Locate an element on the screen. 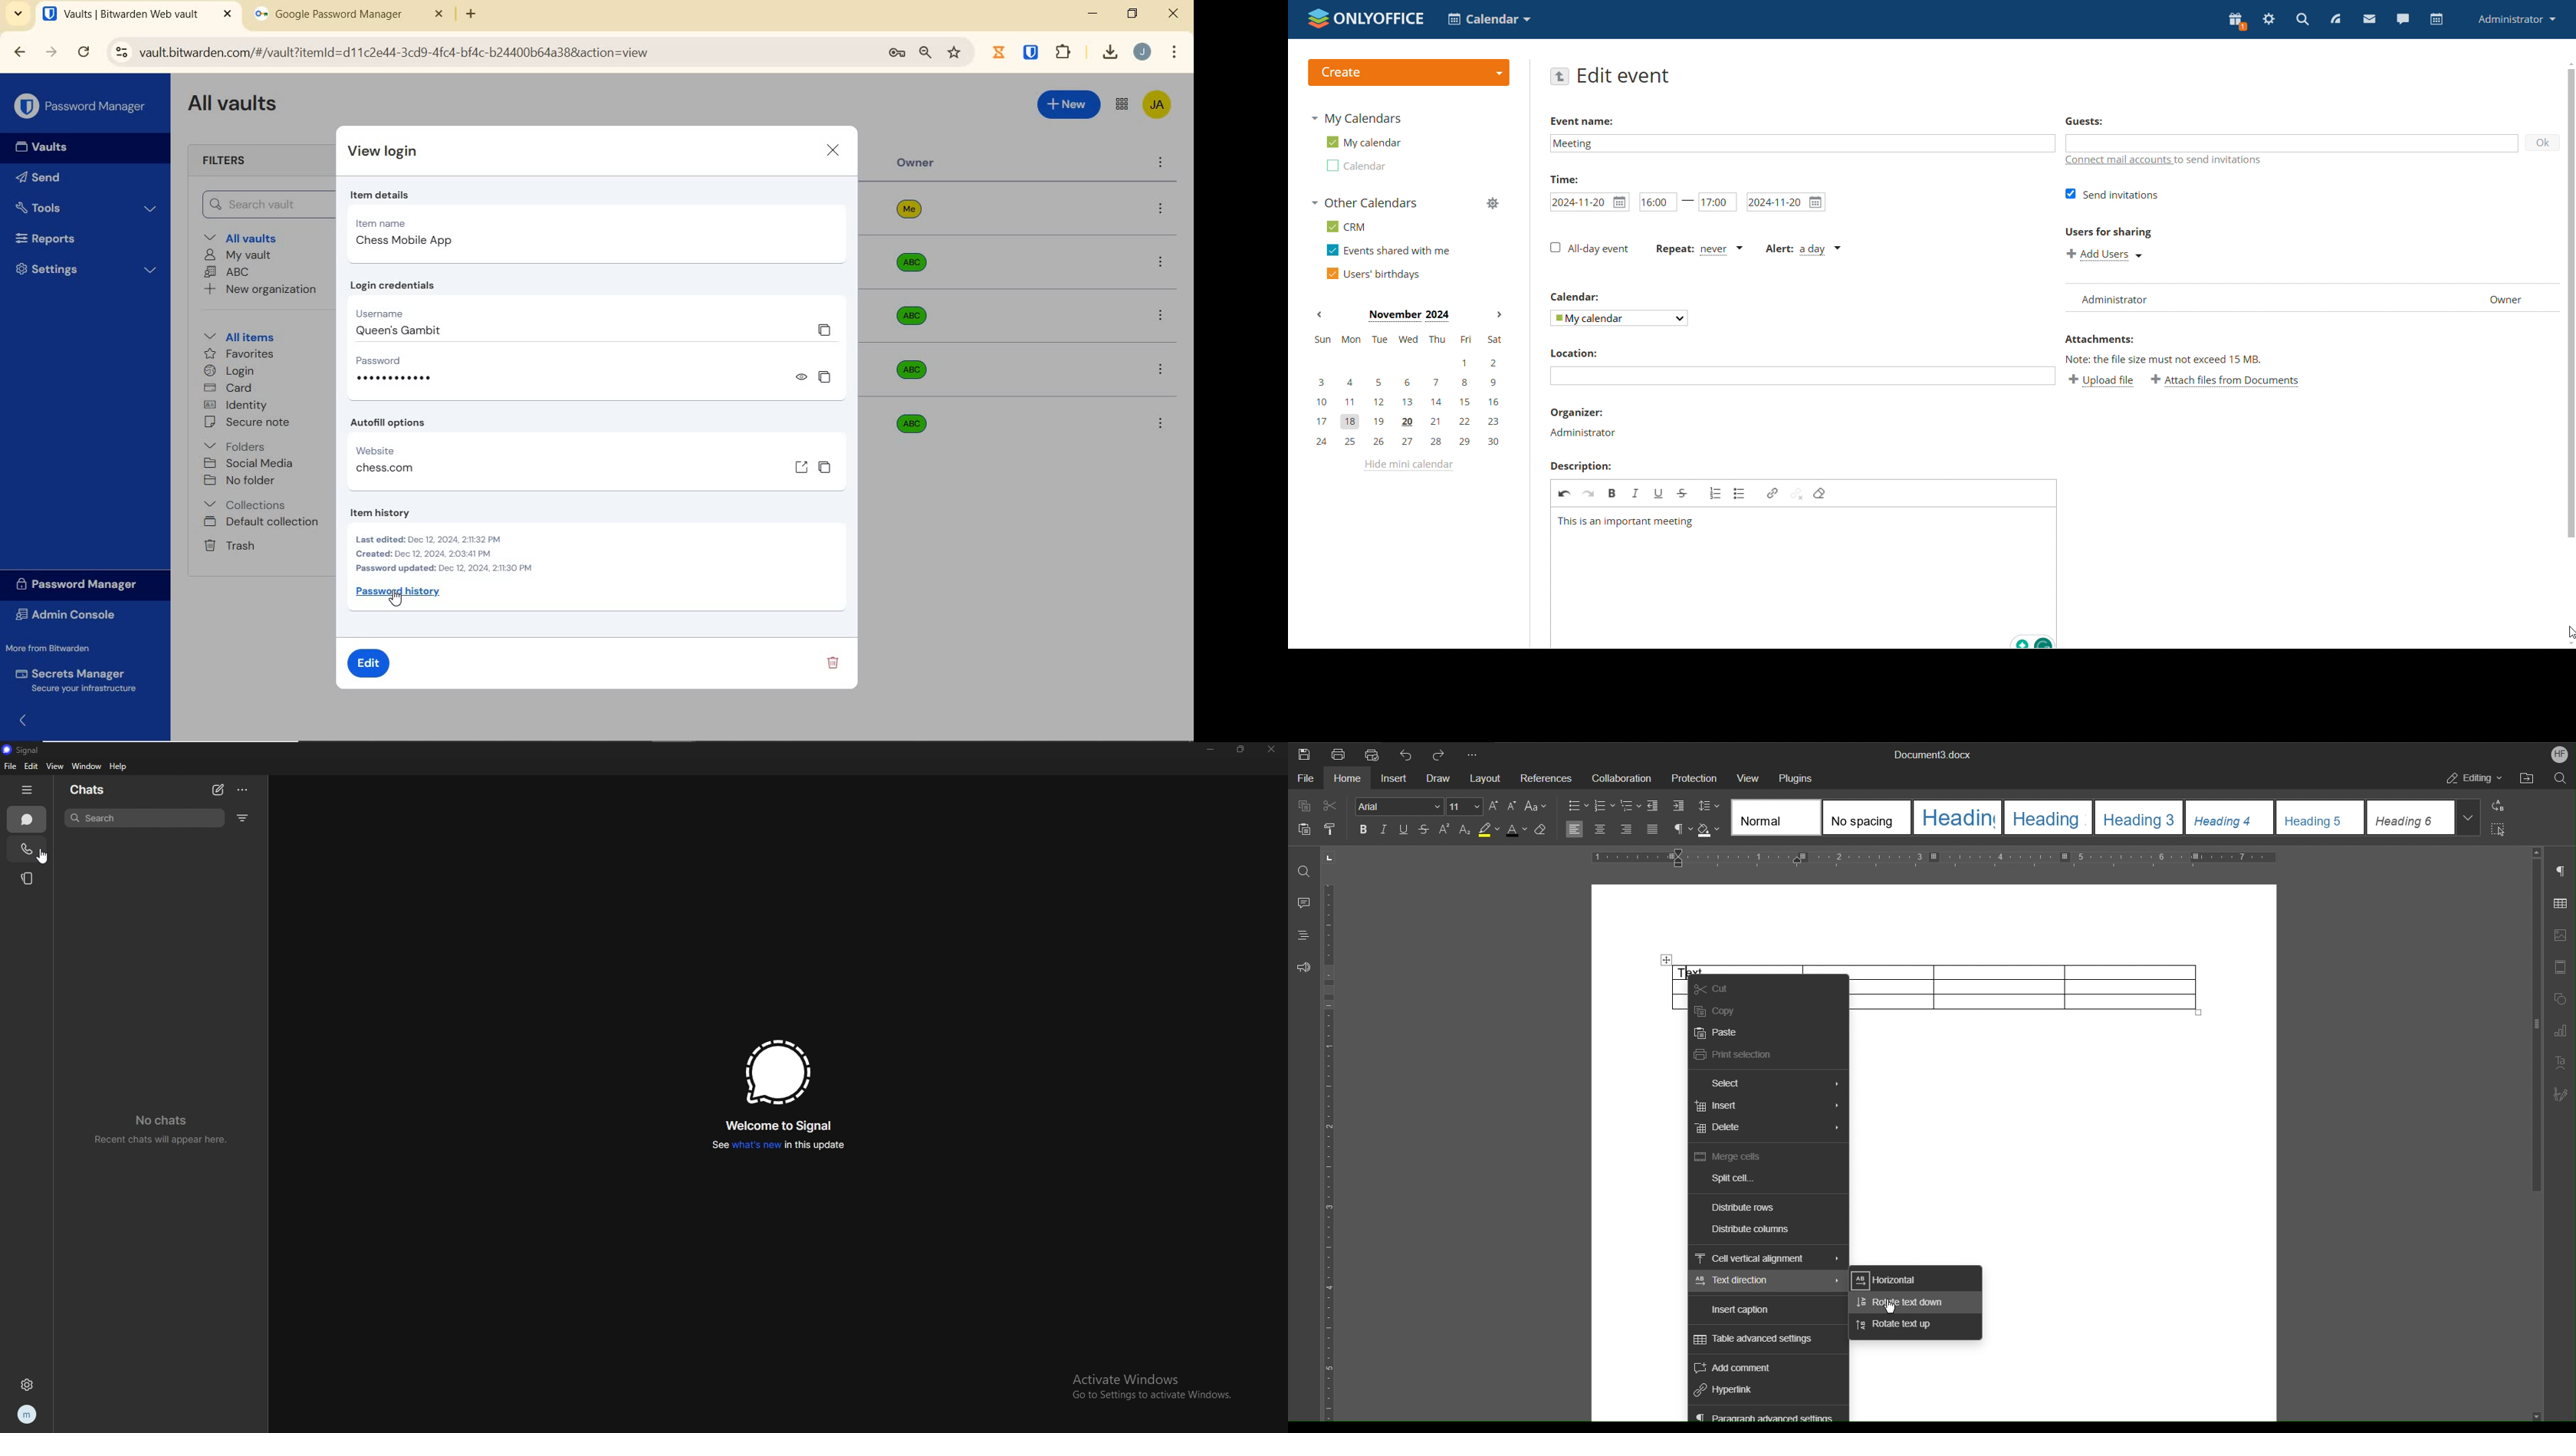  Add comment is located at coordinates (1742, 1368).